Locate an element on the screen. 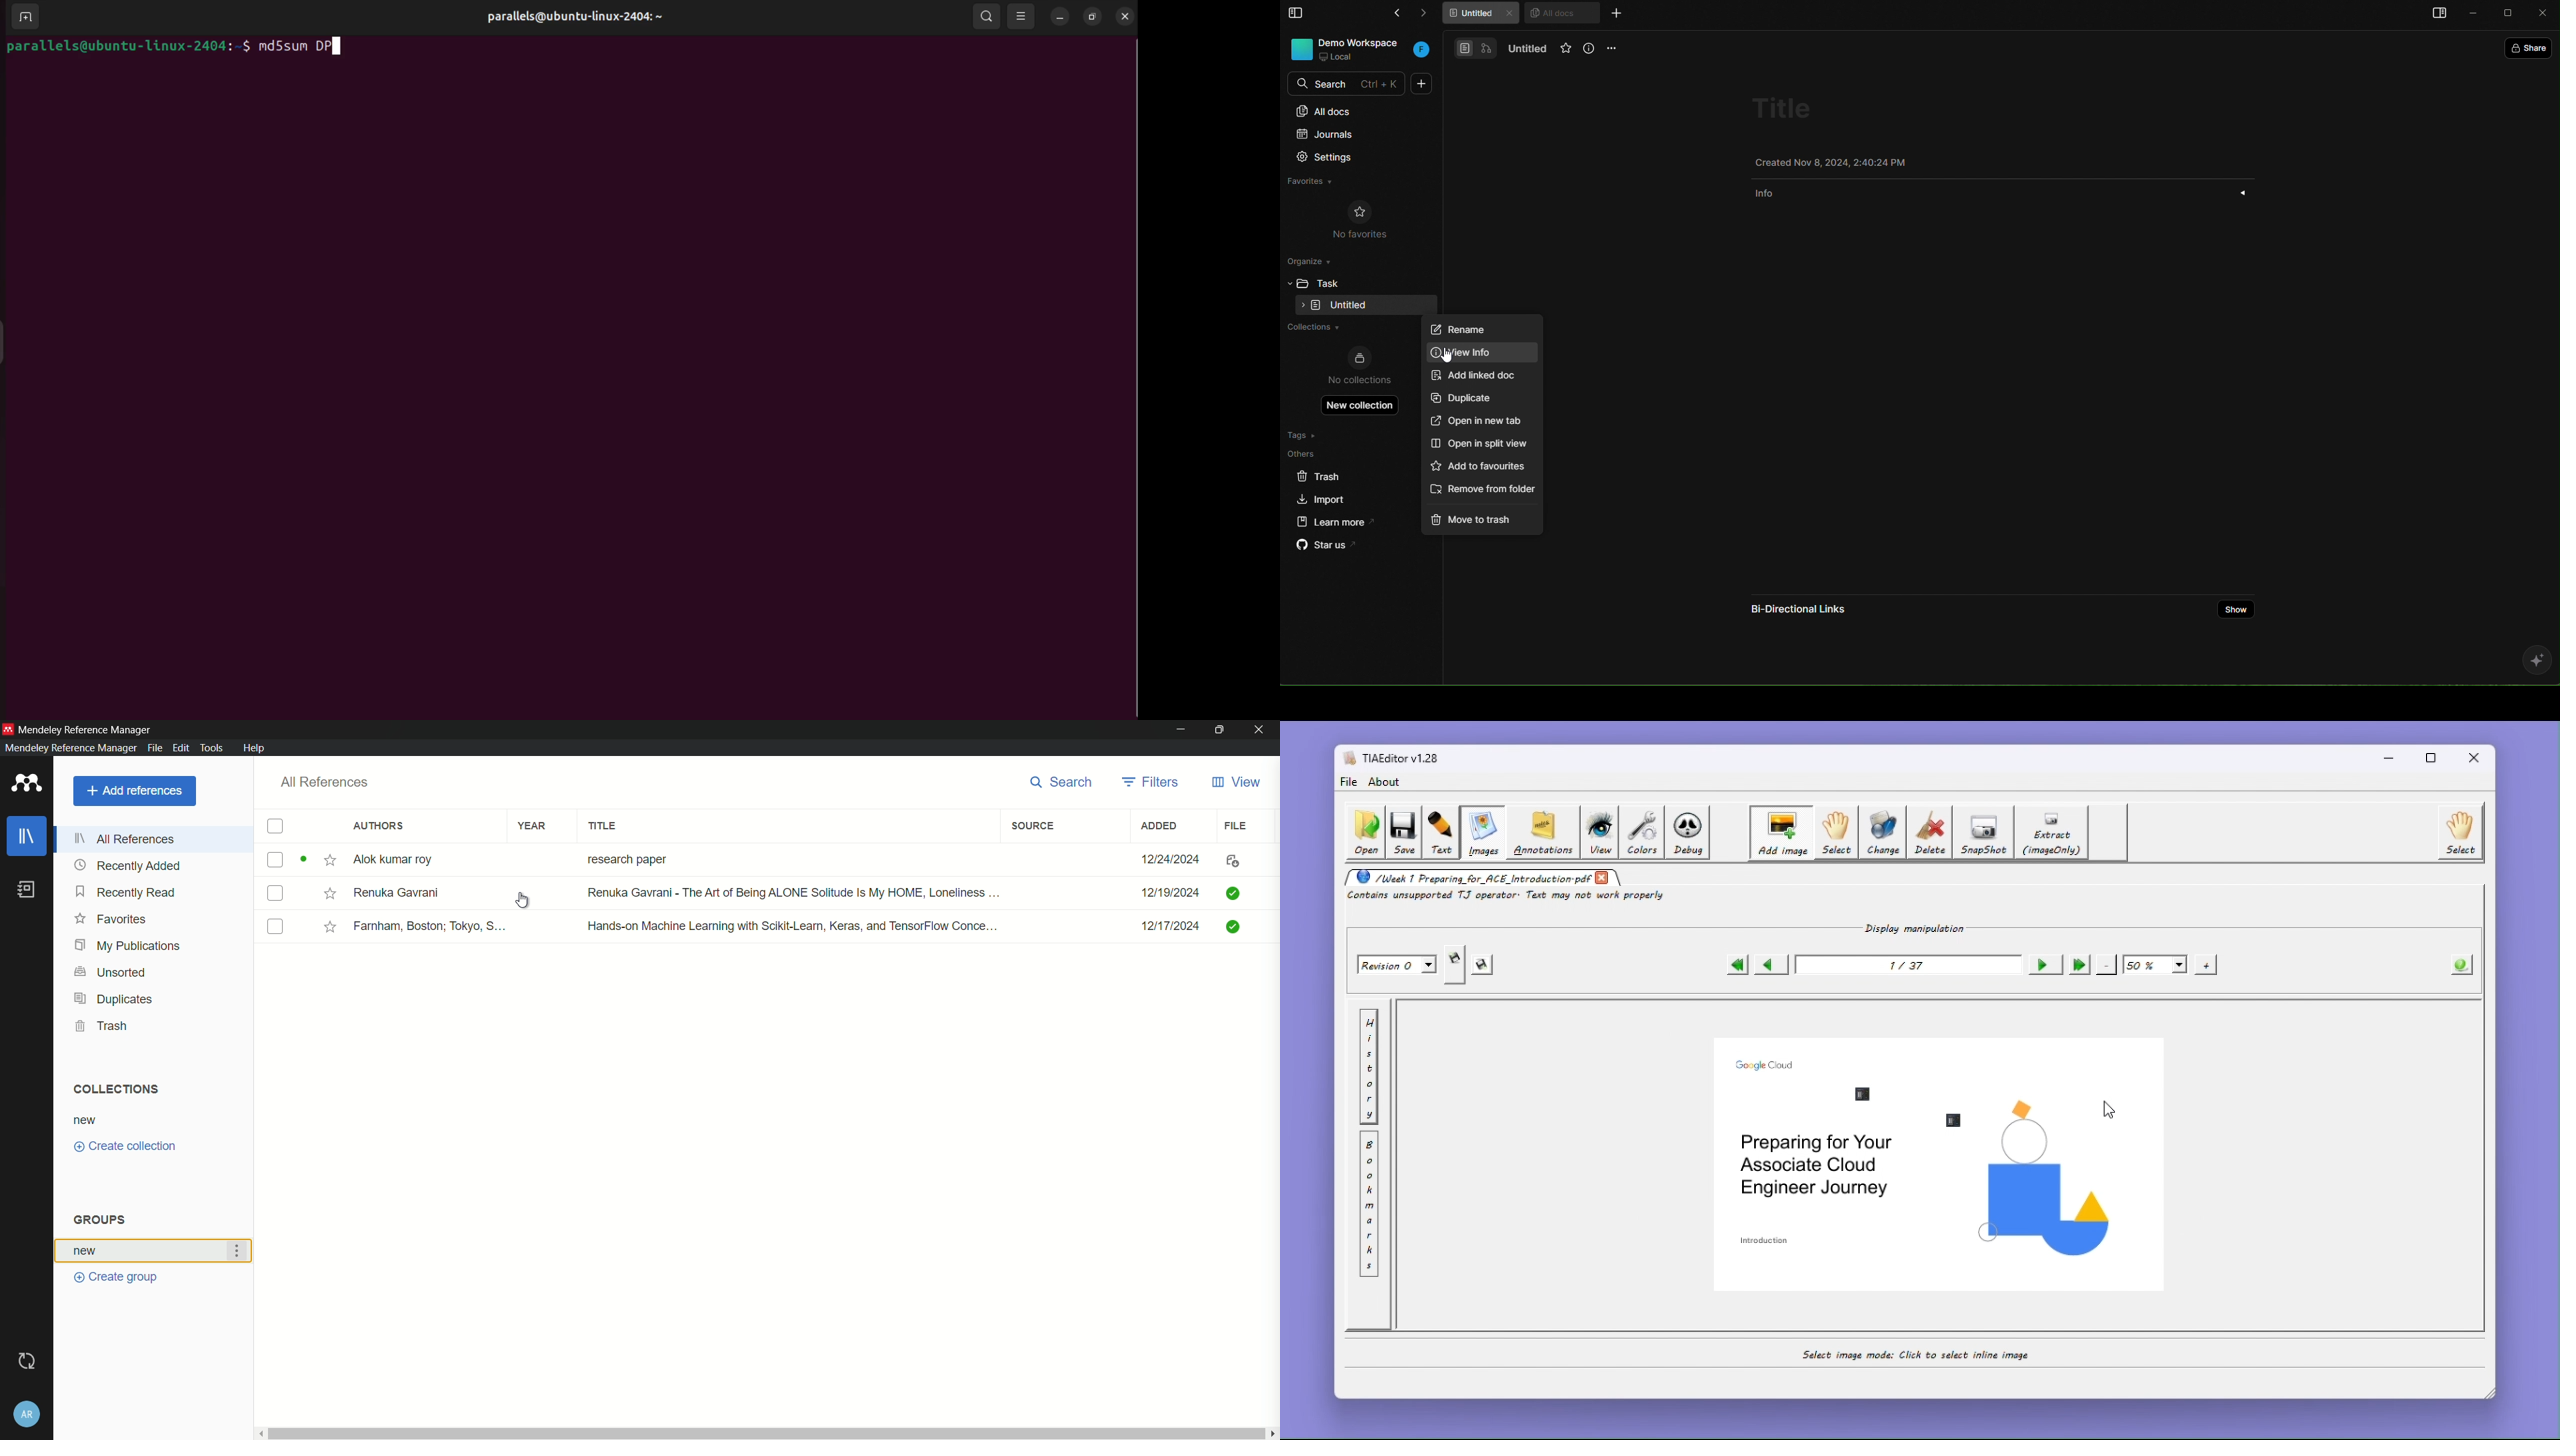 This screenshot has height=1456, width=2576. year is located at coordinates (532, 825).